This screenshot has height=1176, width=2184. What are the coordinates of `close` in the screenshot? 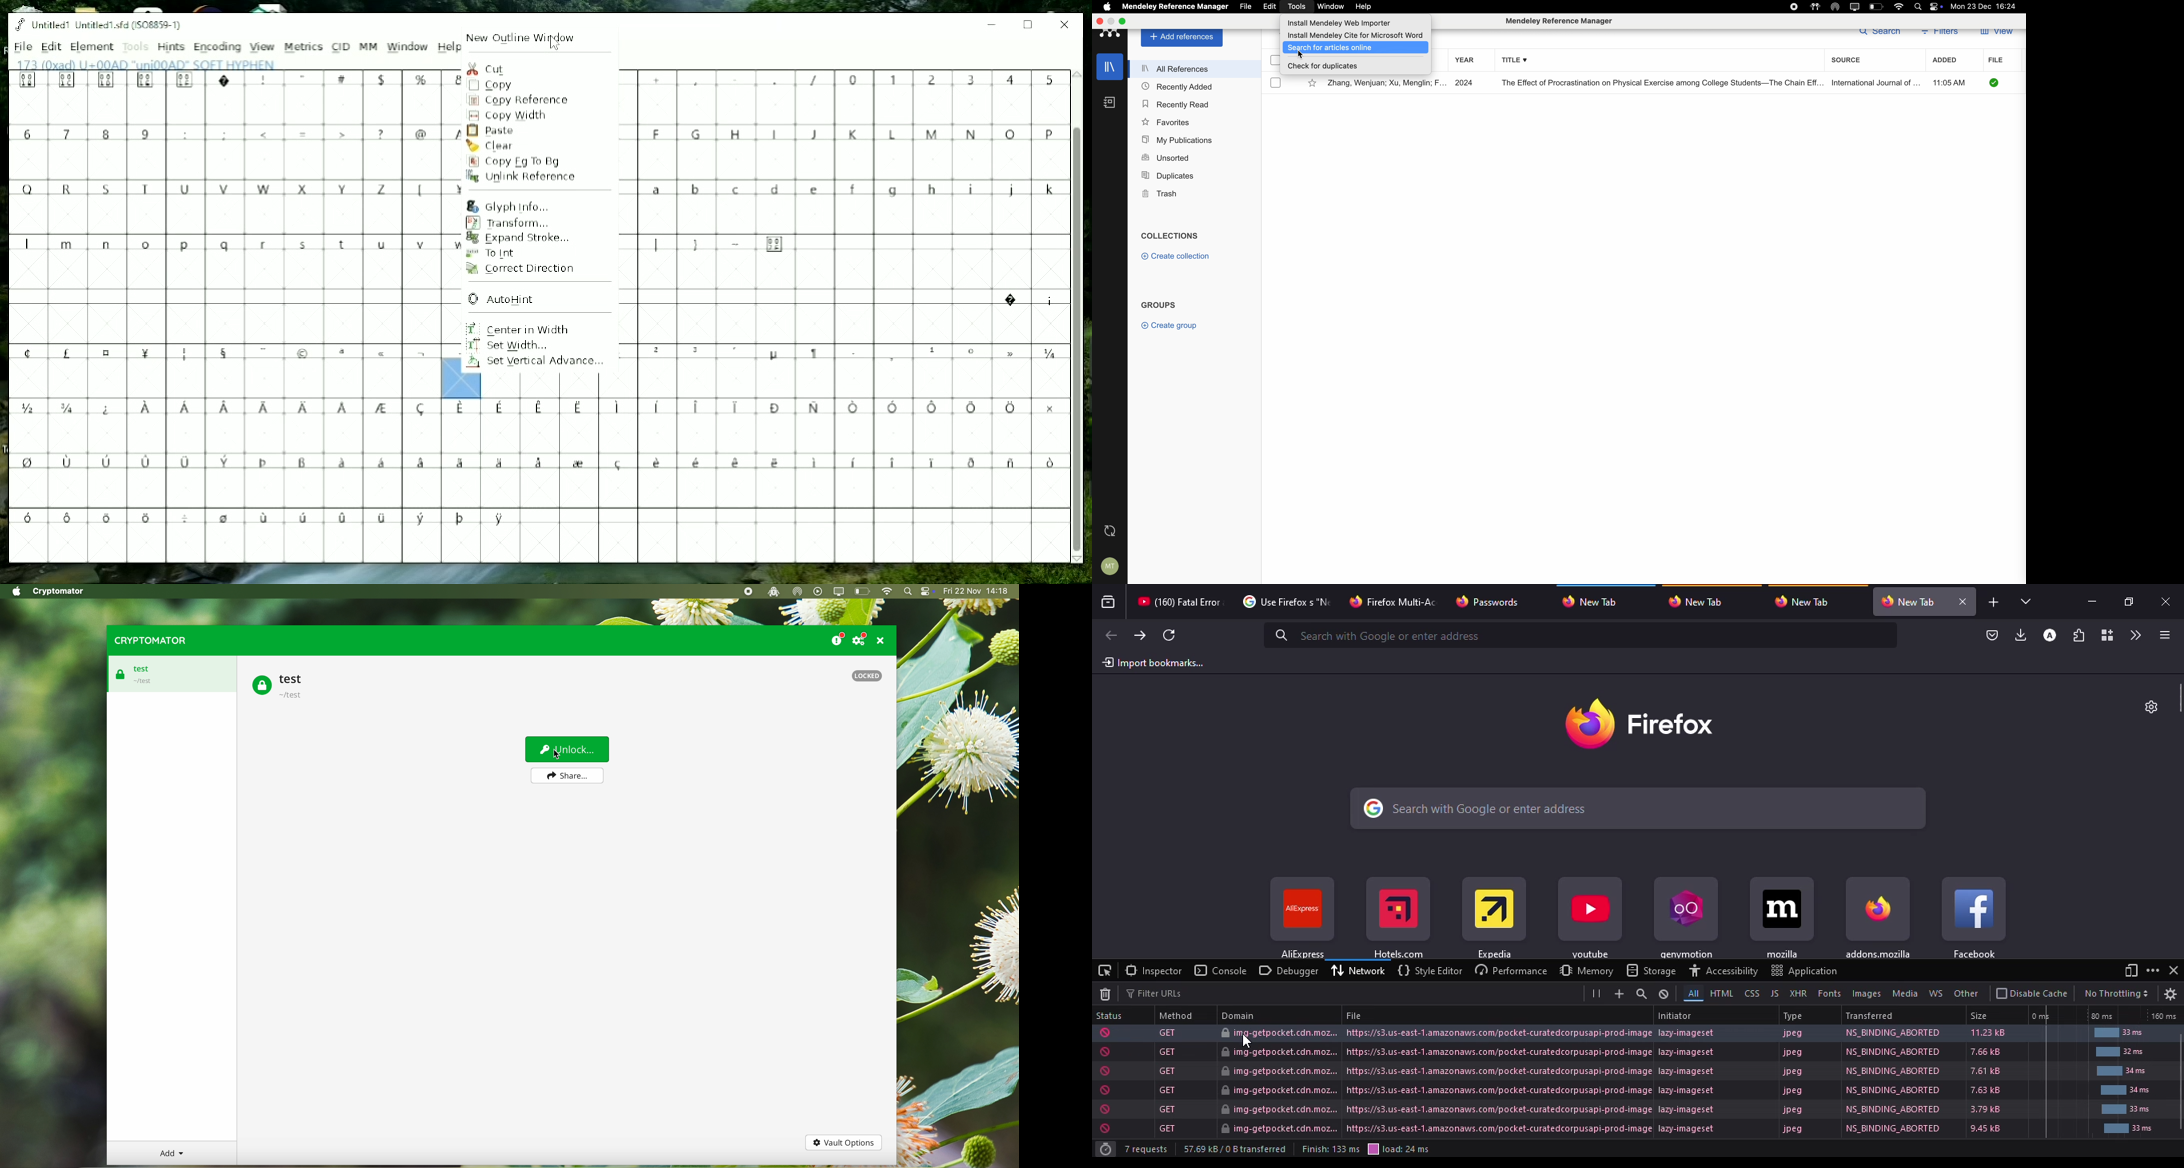 It's located at (1963, 601).